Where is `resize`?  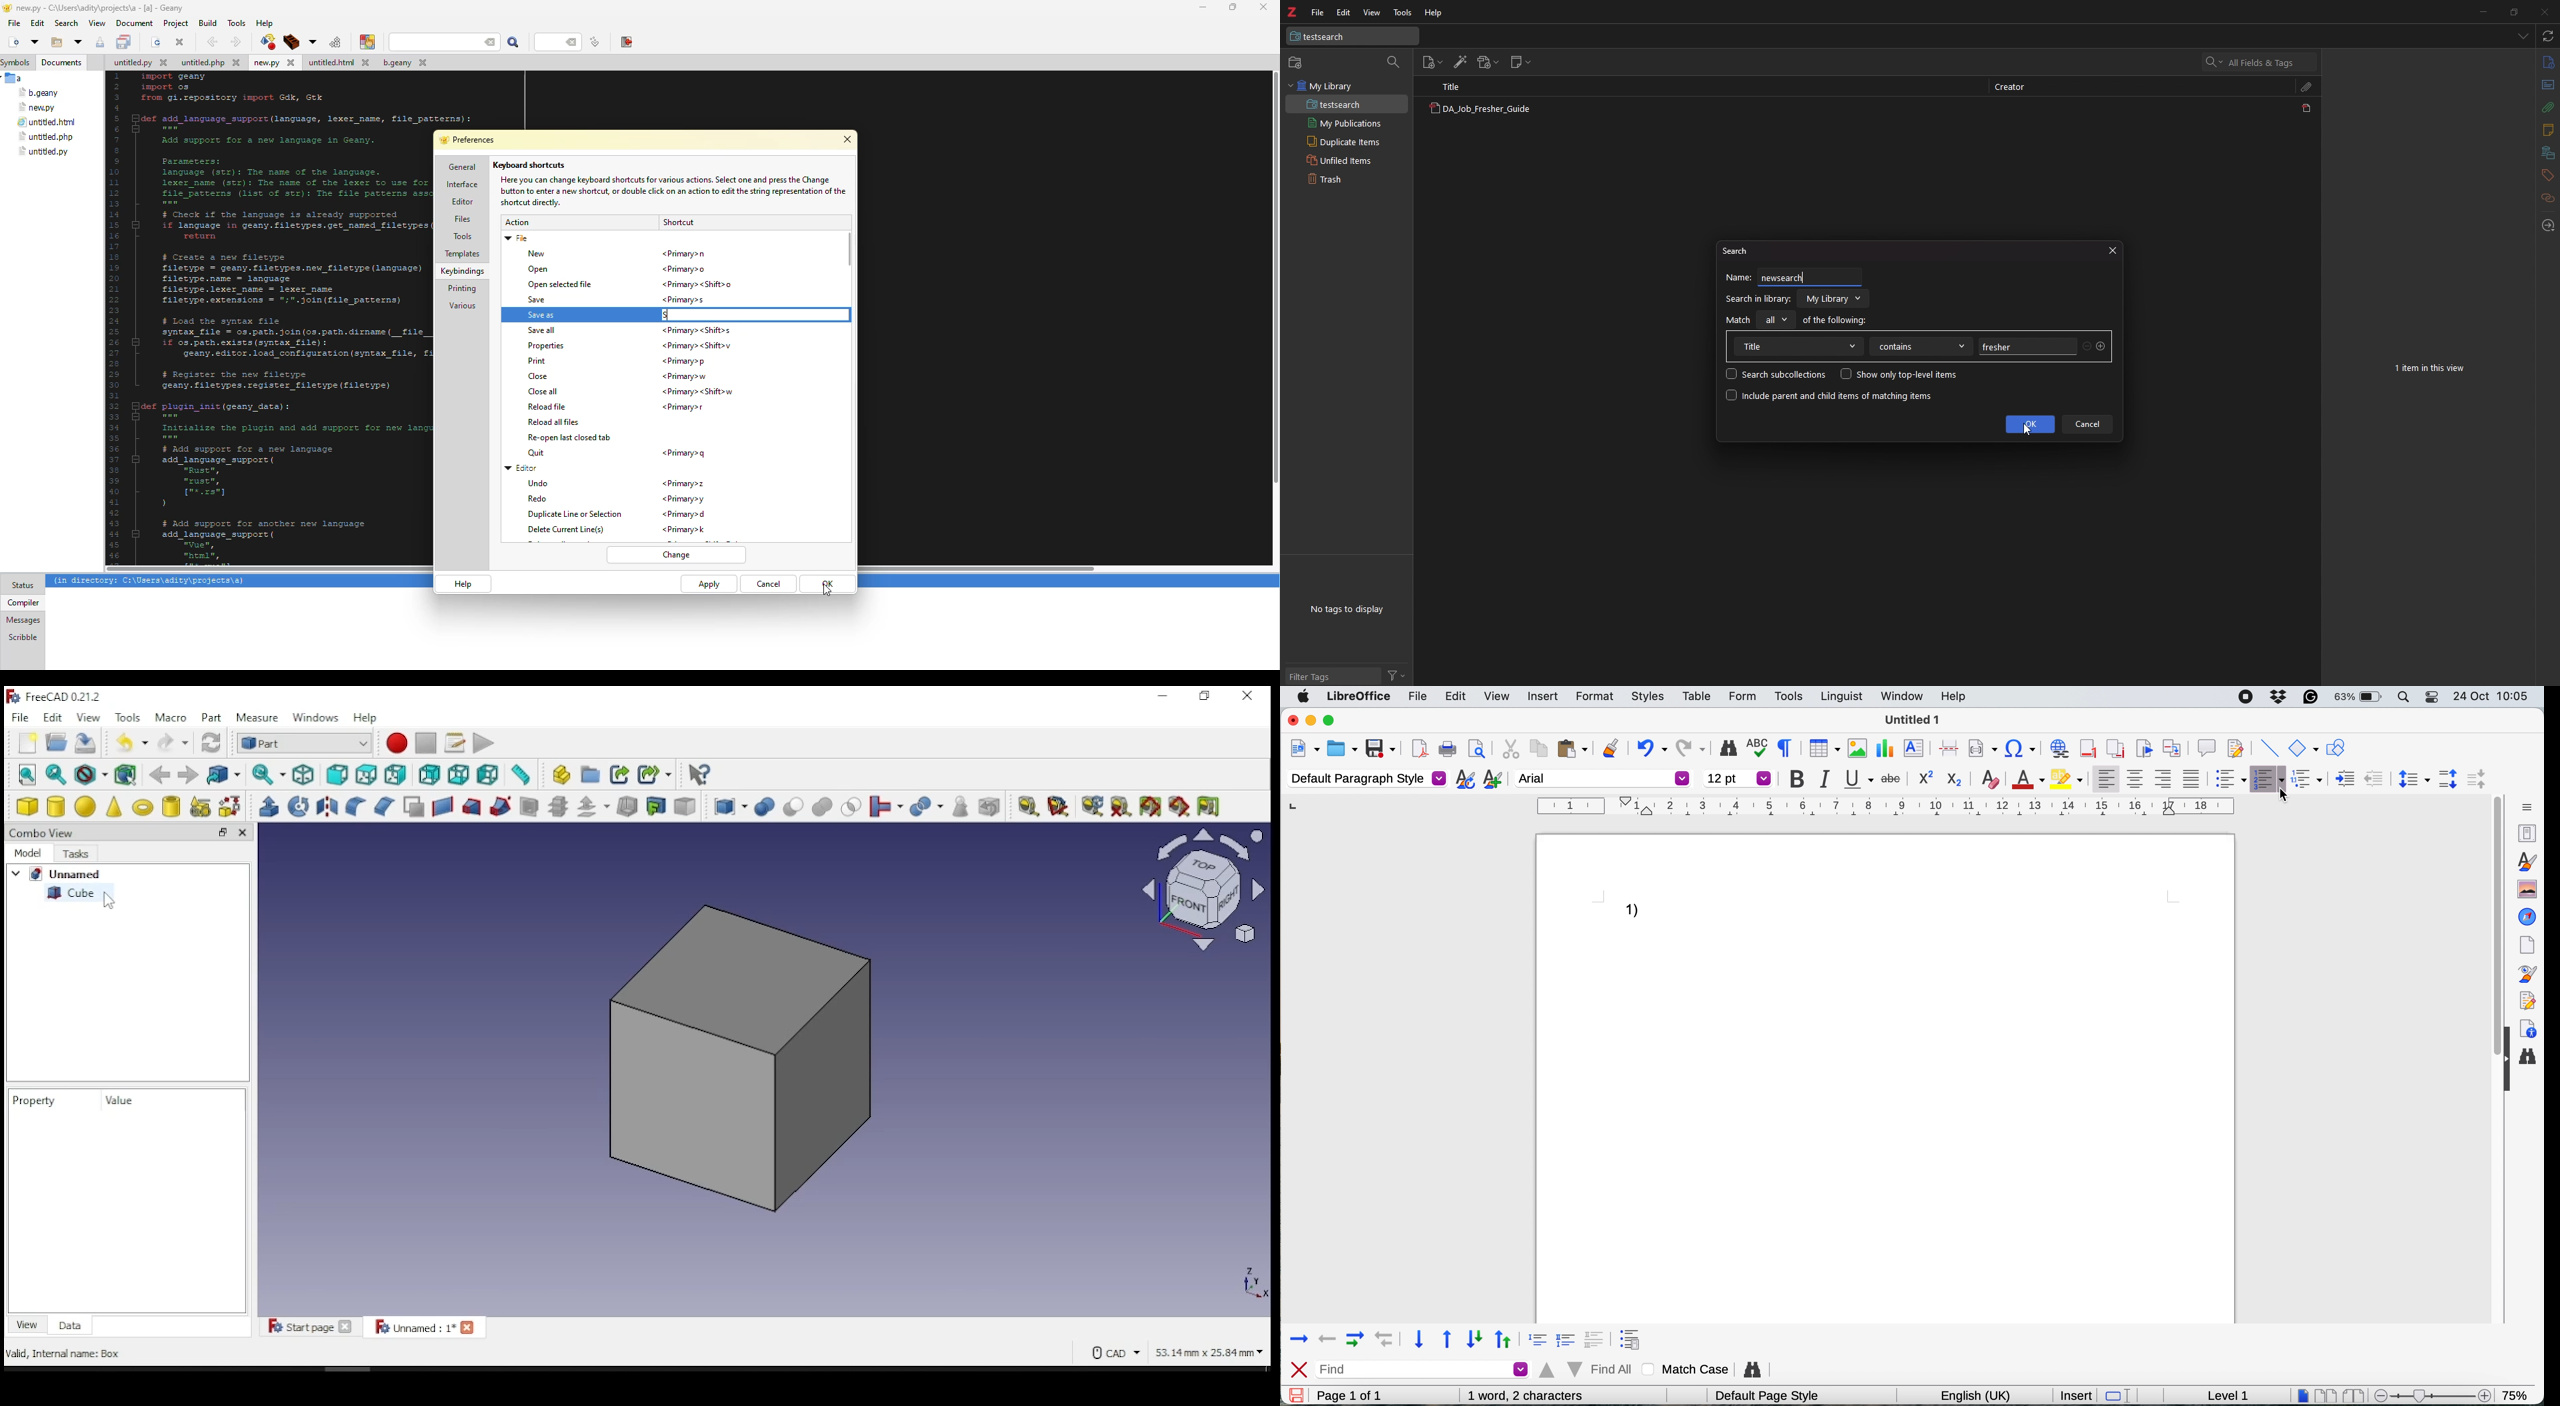 resize is located at coordinates (2513, 11).